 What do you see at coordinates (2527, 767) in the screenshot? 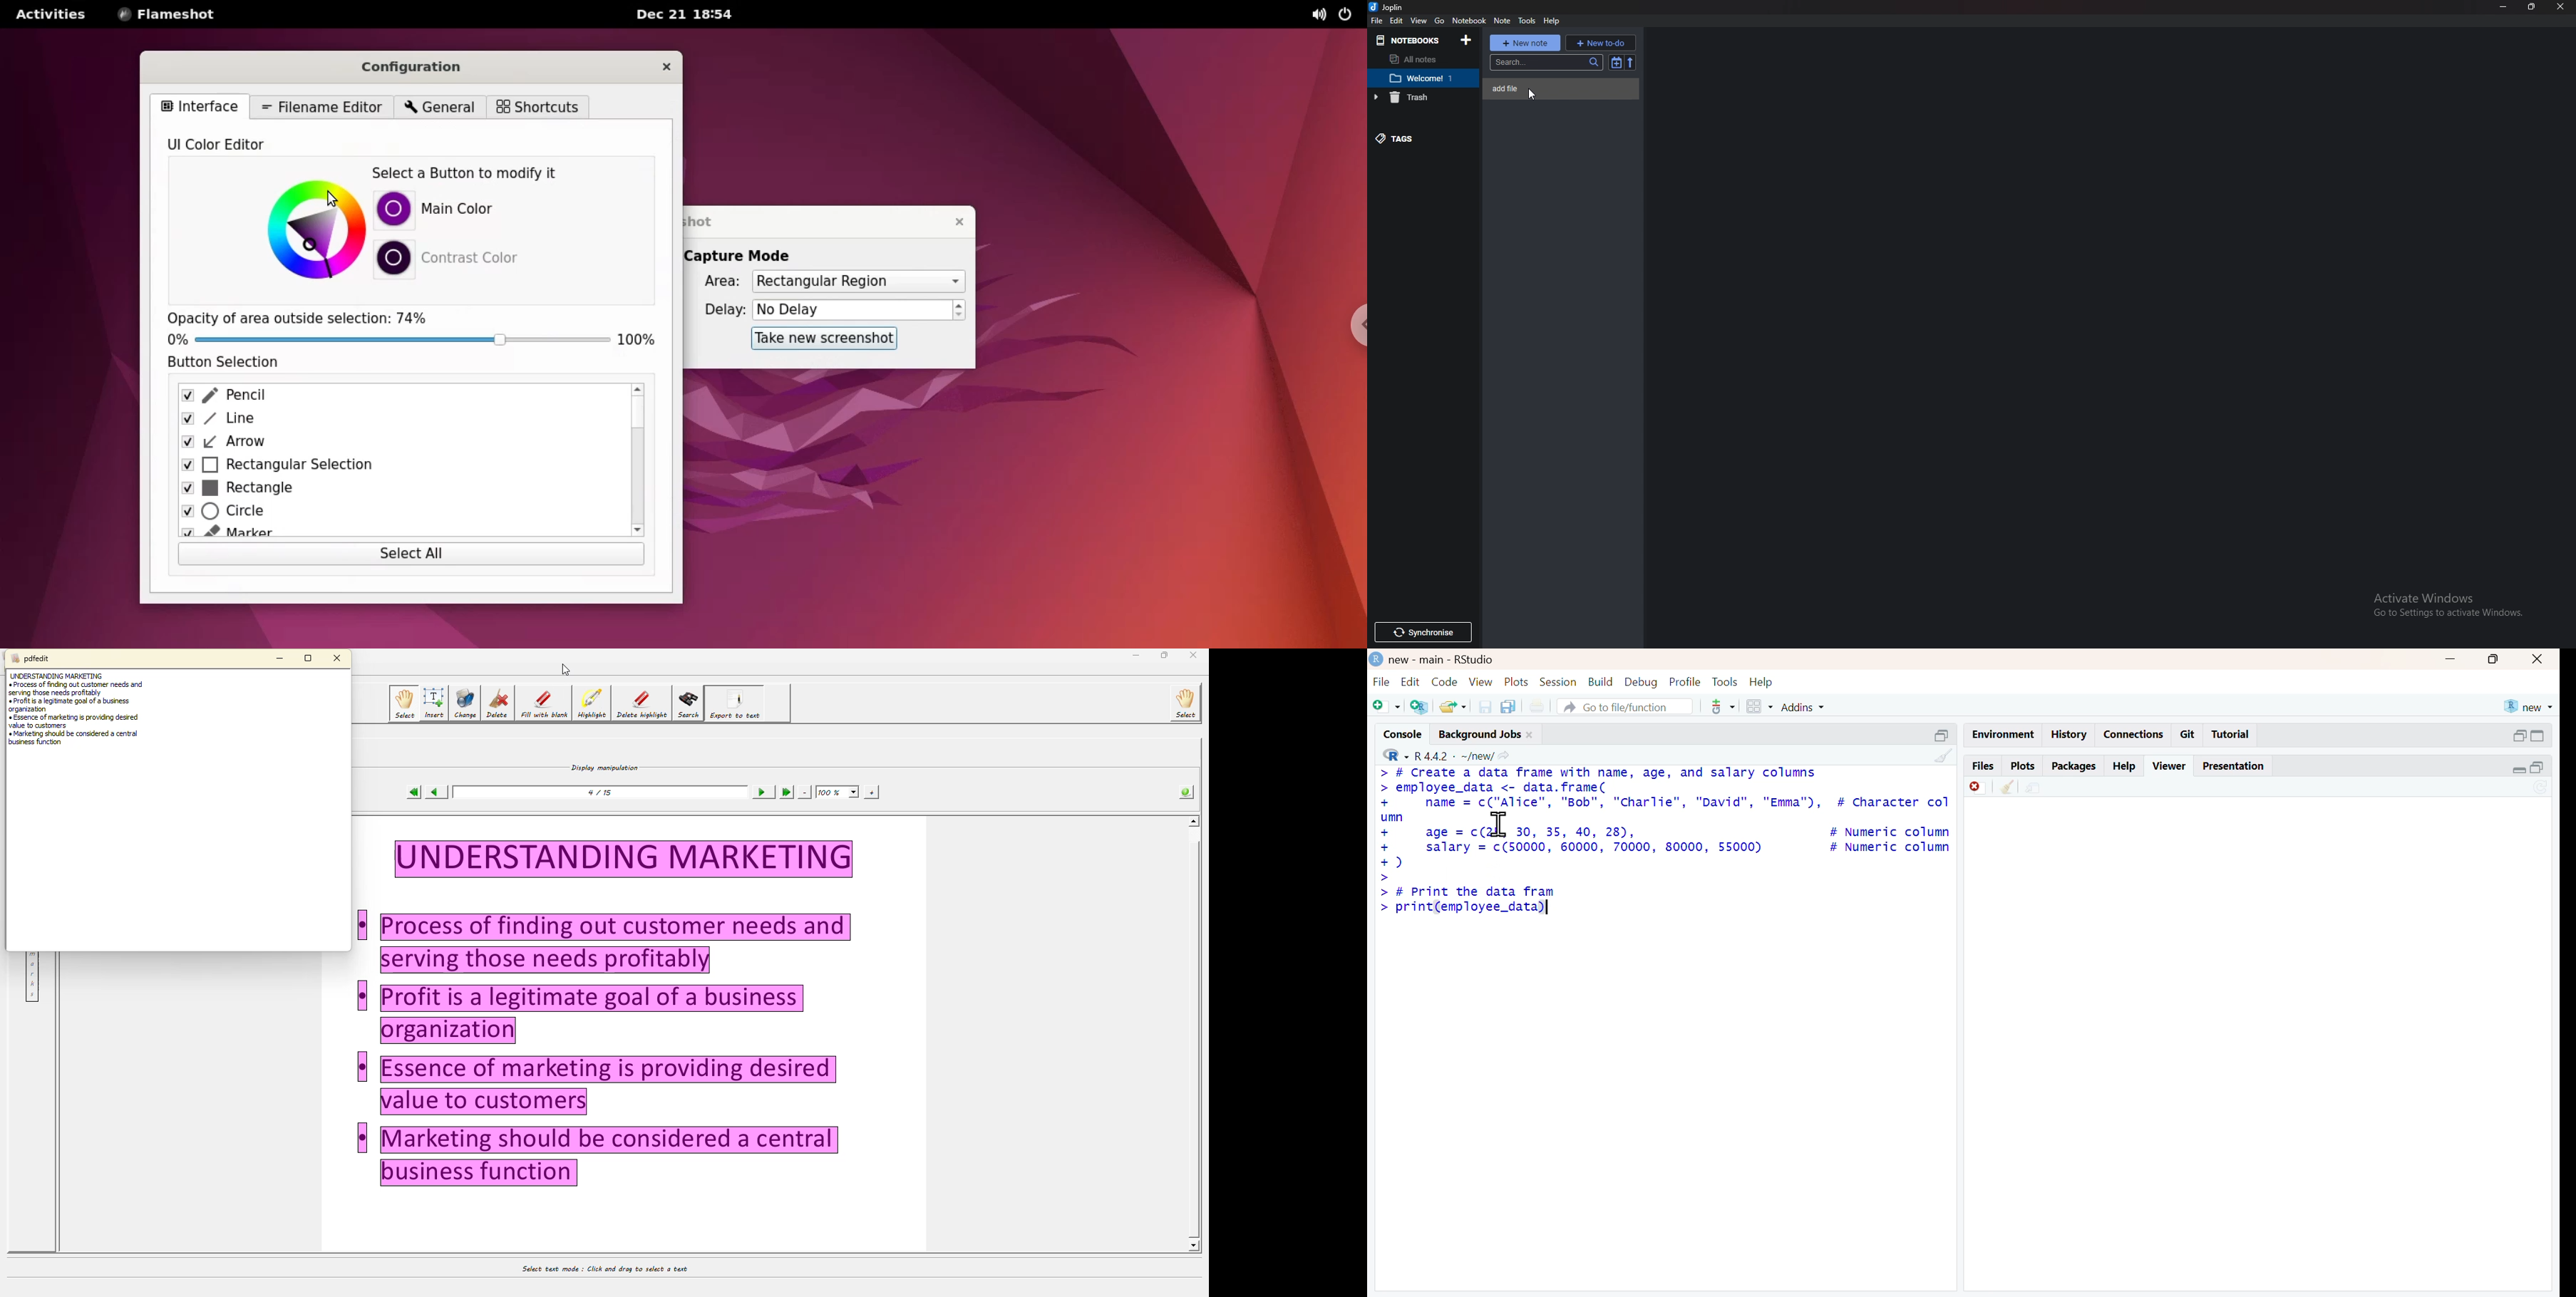
I see `minimise` at bounding box center [2527, 767].